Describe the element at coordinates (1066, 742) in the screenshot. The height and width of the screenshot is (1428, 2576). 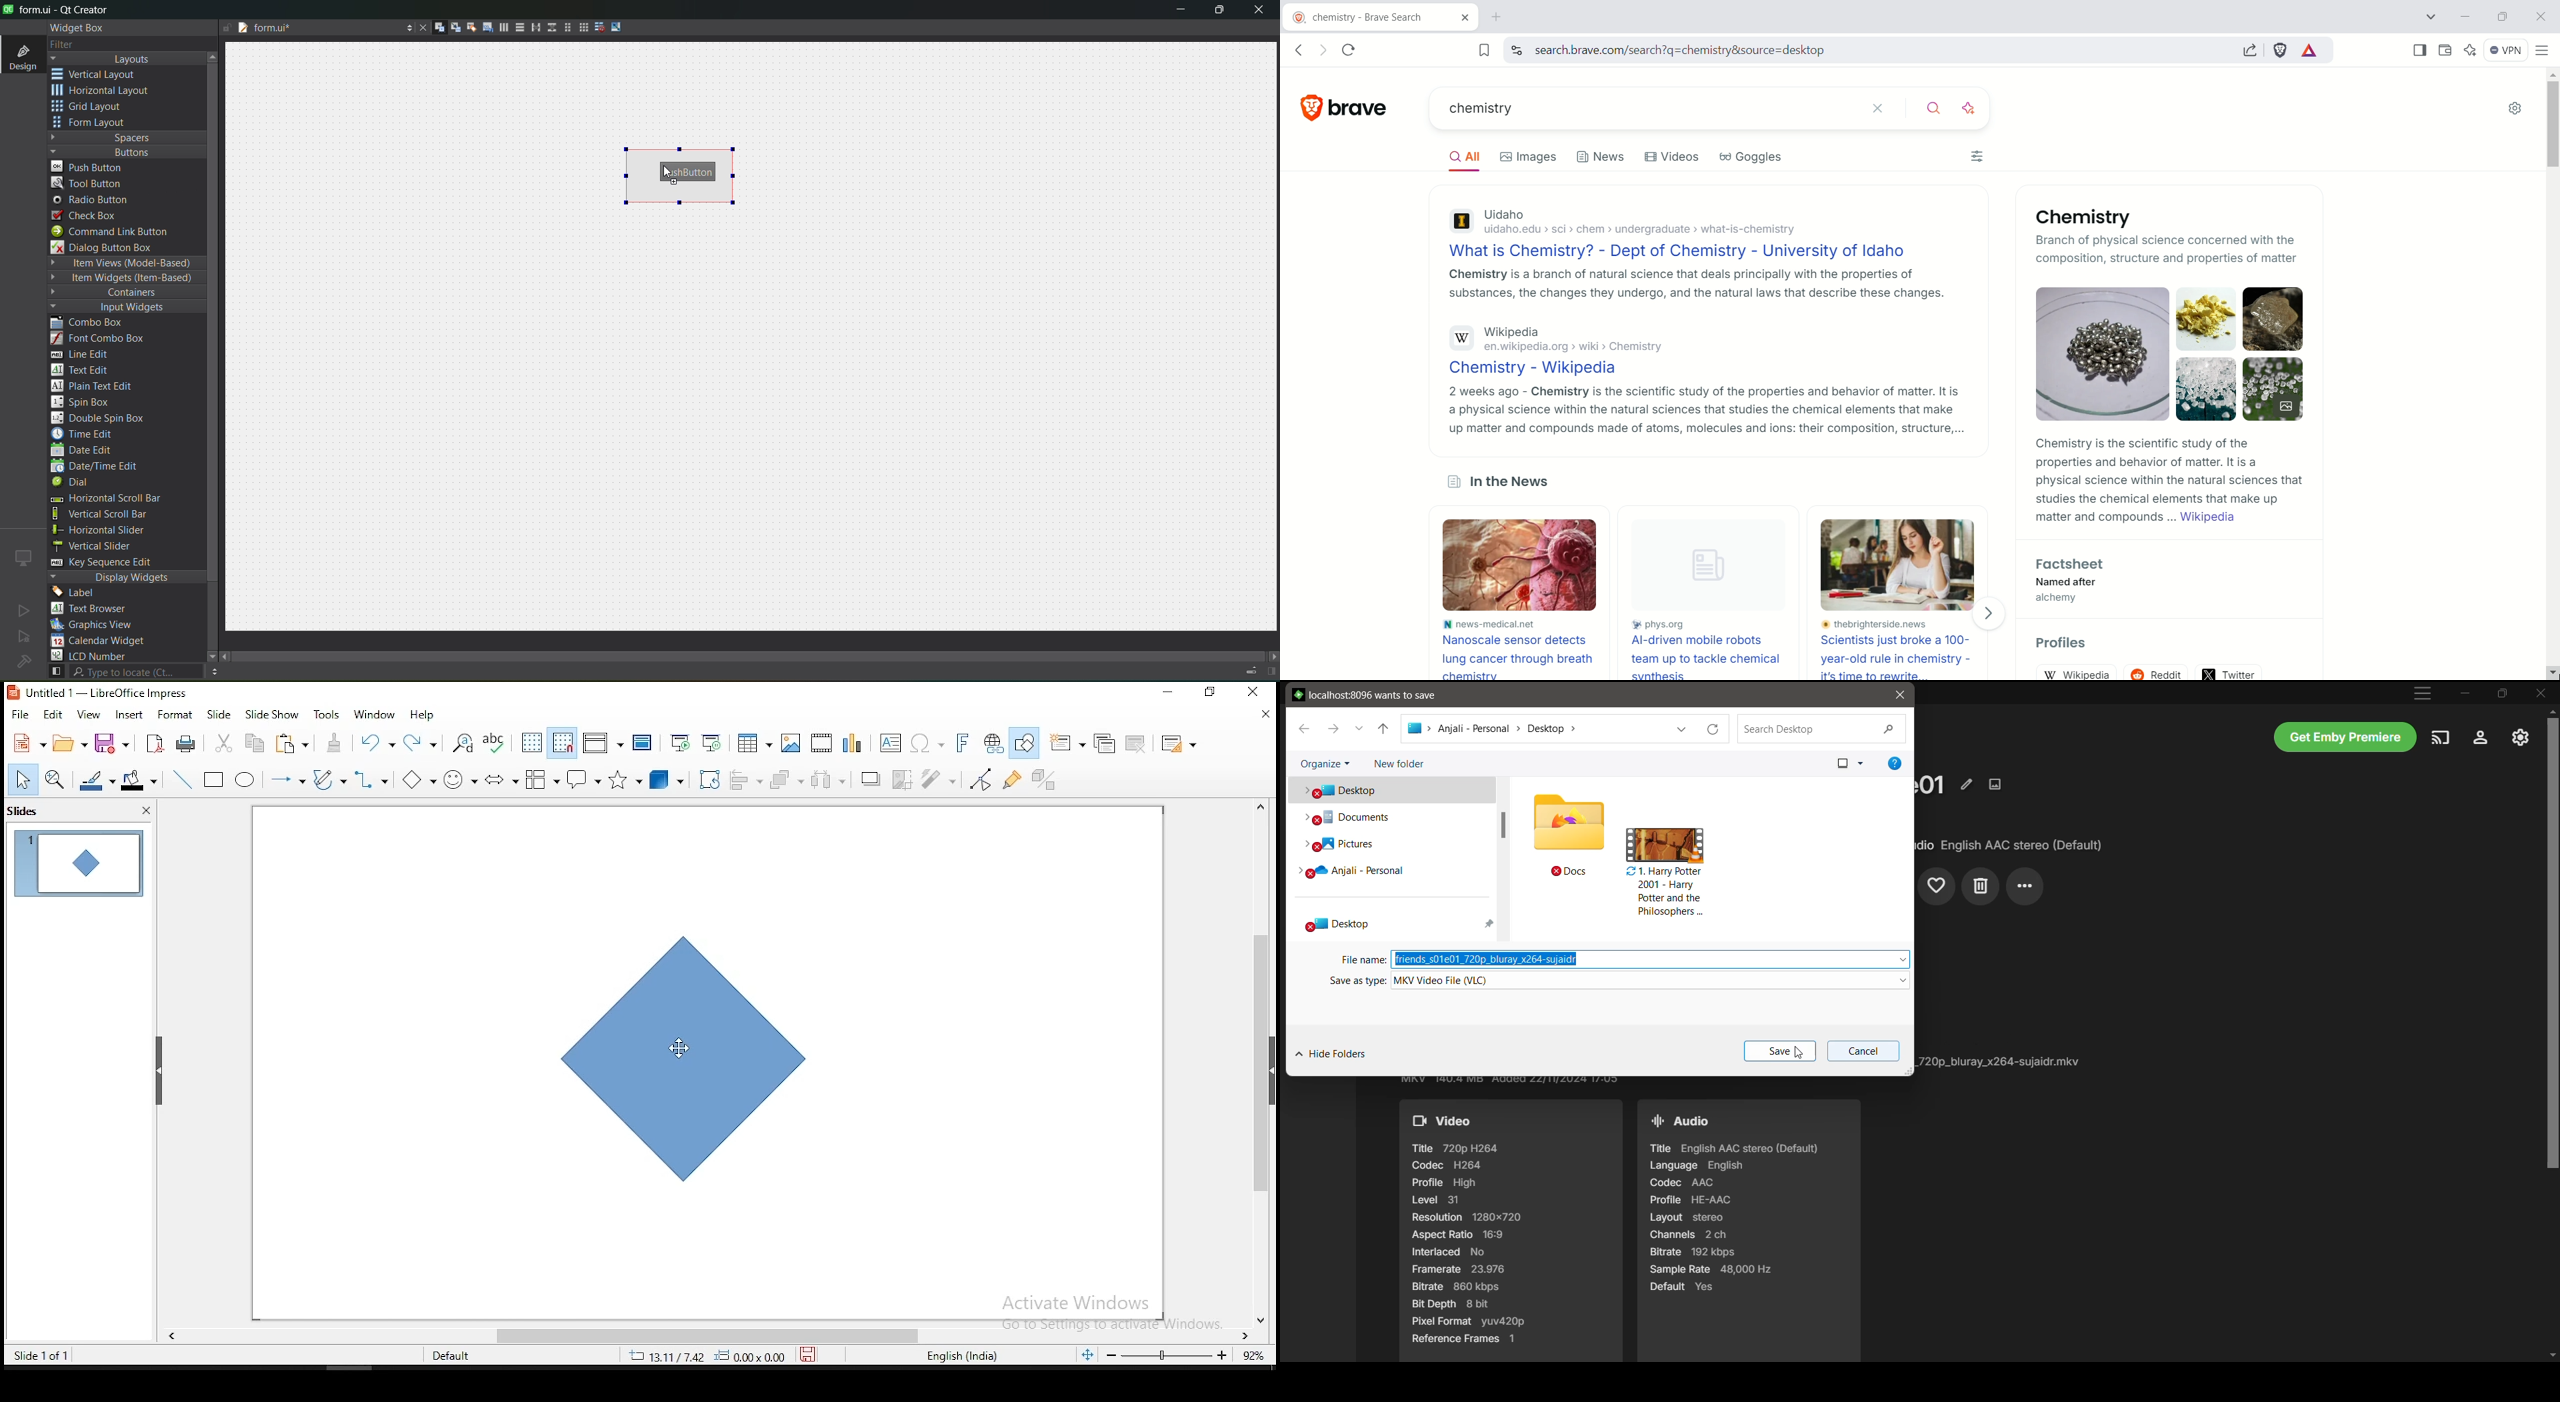
I see `new slide` at that location.